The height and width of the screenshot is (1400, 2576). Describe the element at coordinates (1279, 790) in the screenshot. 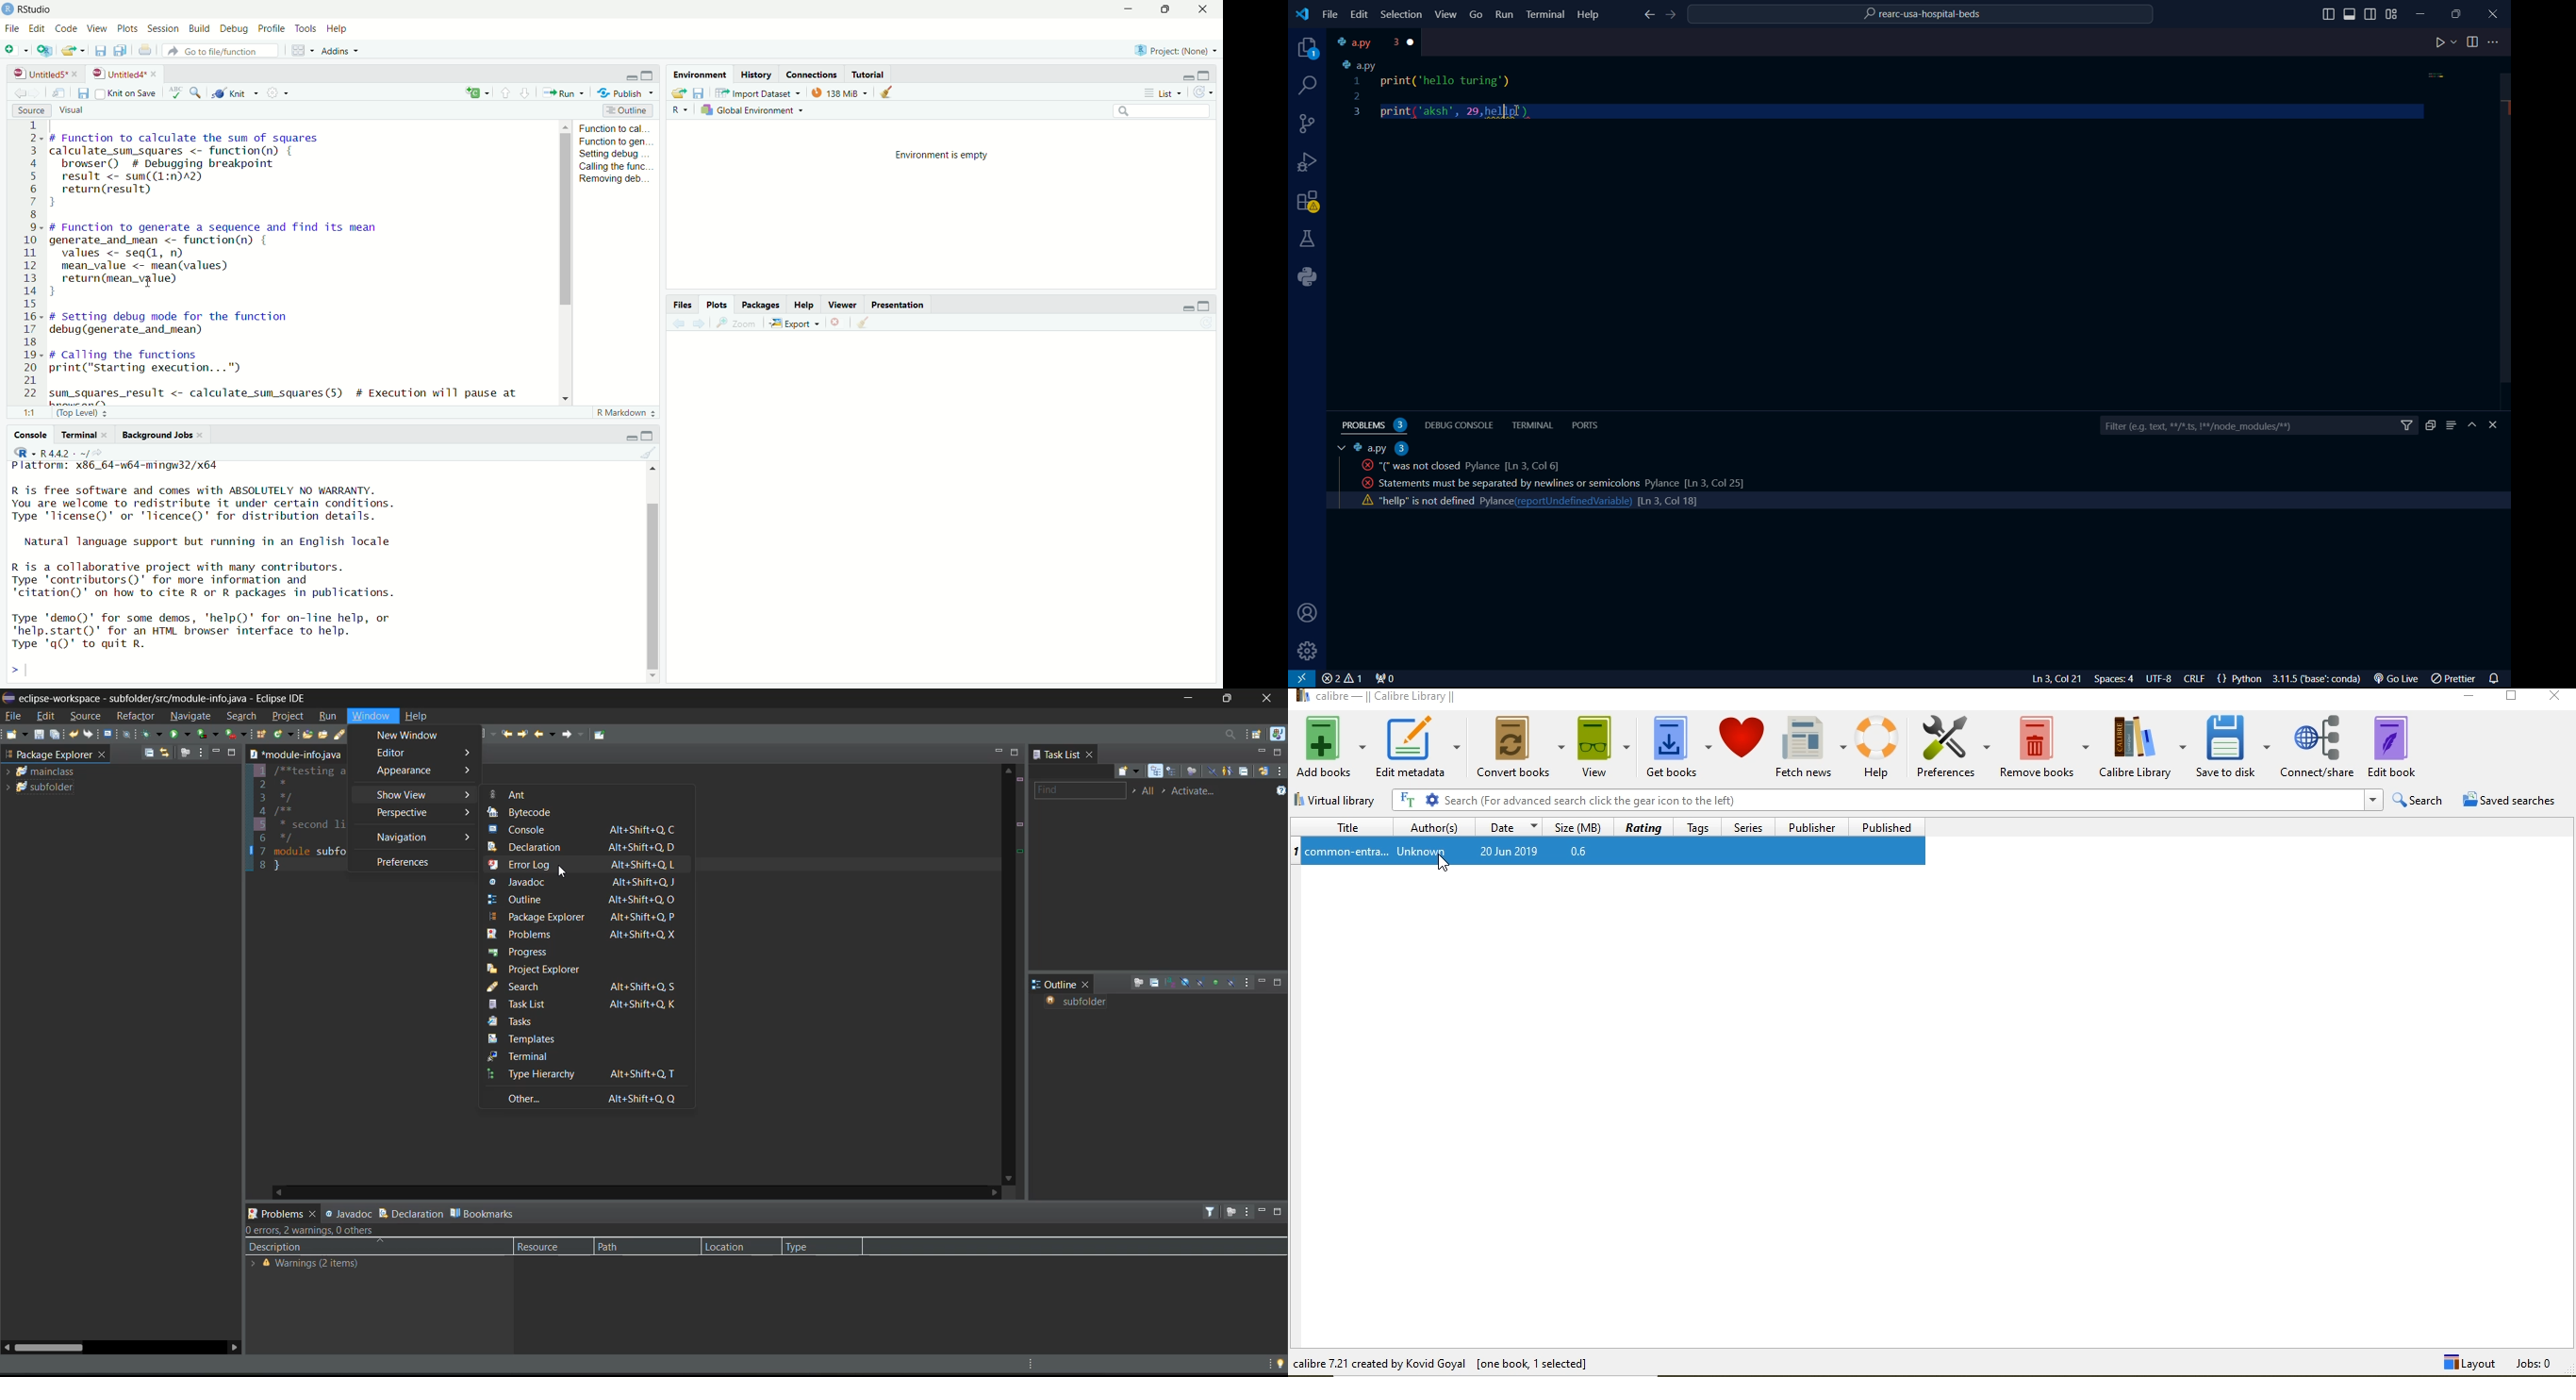

I see `show tasks UI legend` at that location.